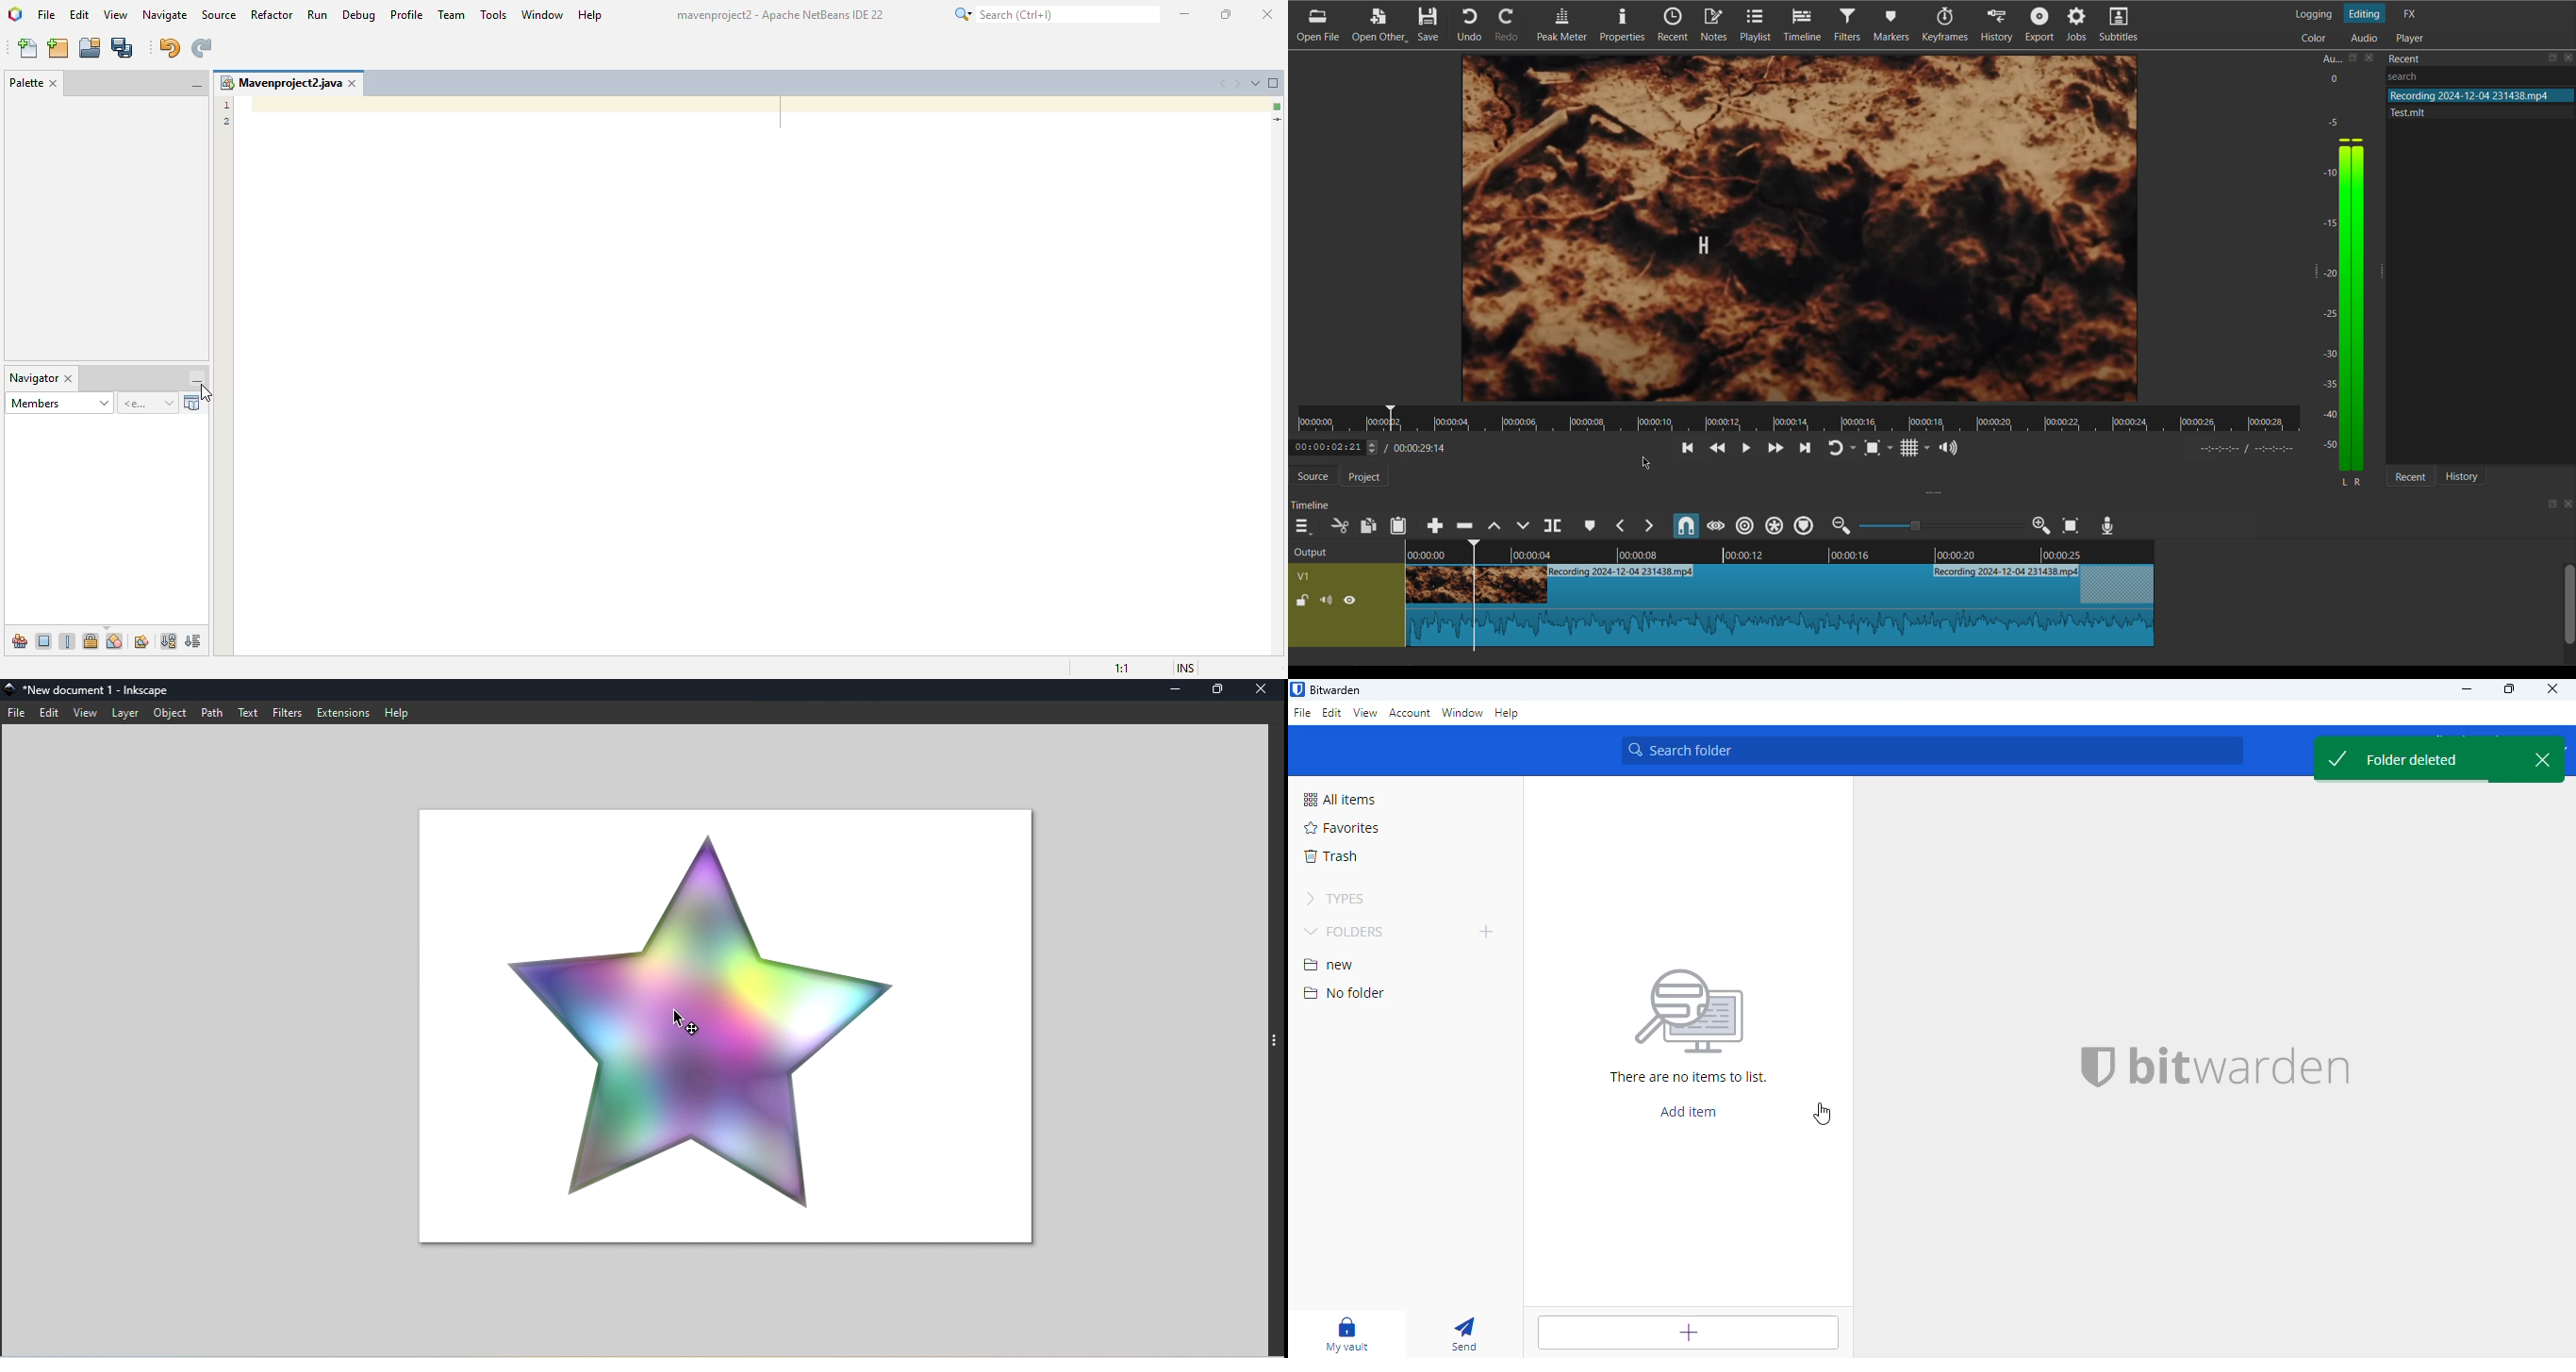 The width and height of the screenshot is (2576, 1372). What do you see at coordinates (48, 713) in the screenshot?
I see `Edit` at bounding box center [48, 713].